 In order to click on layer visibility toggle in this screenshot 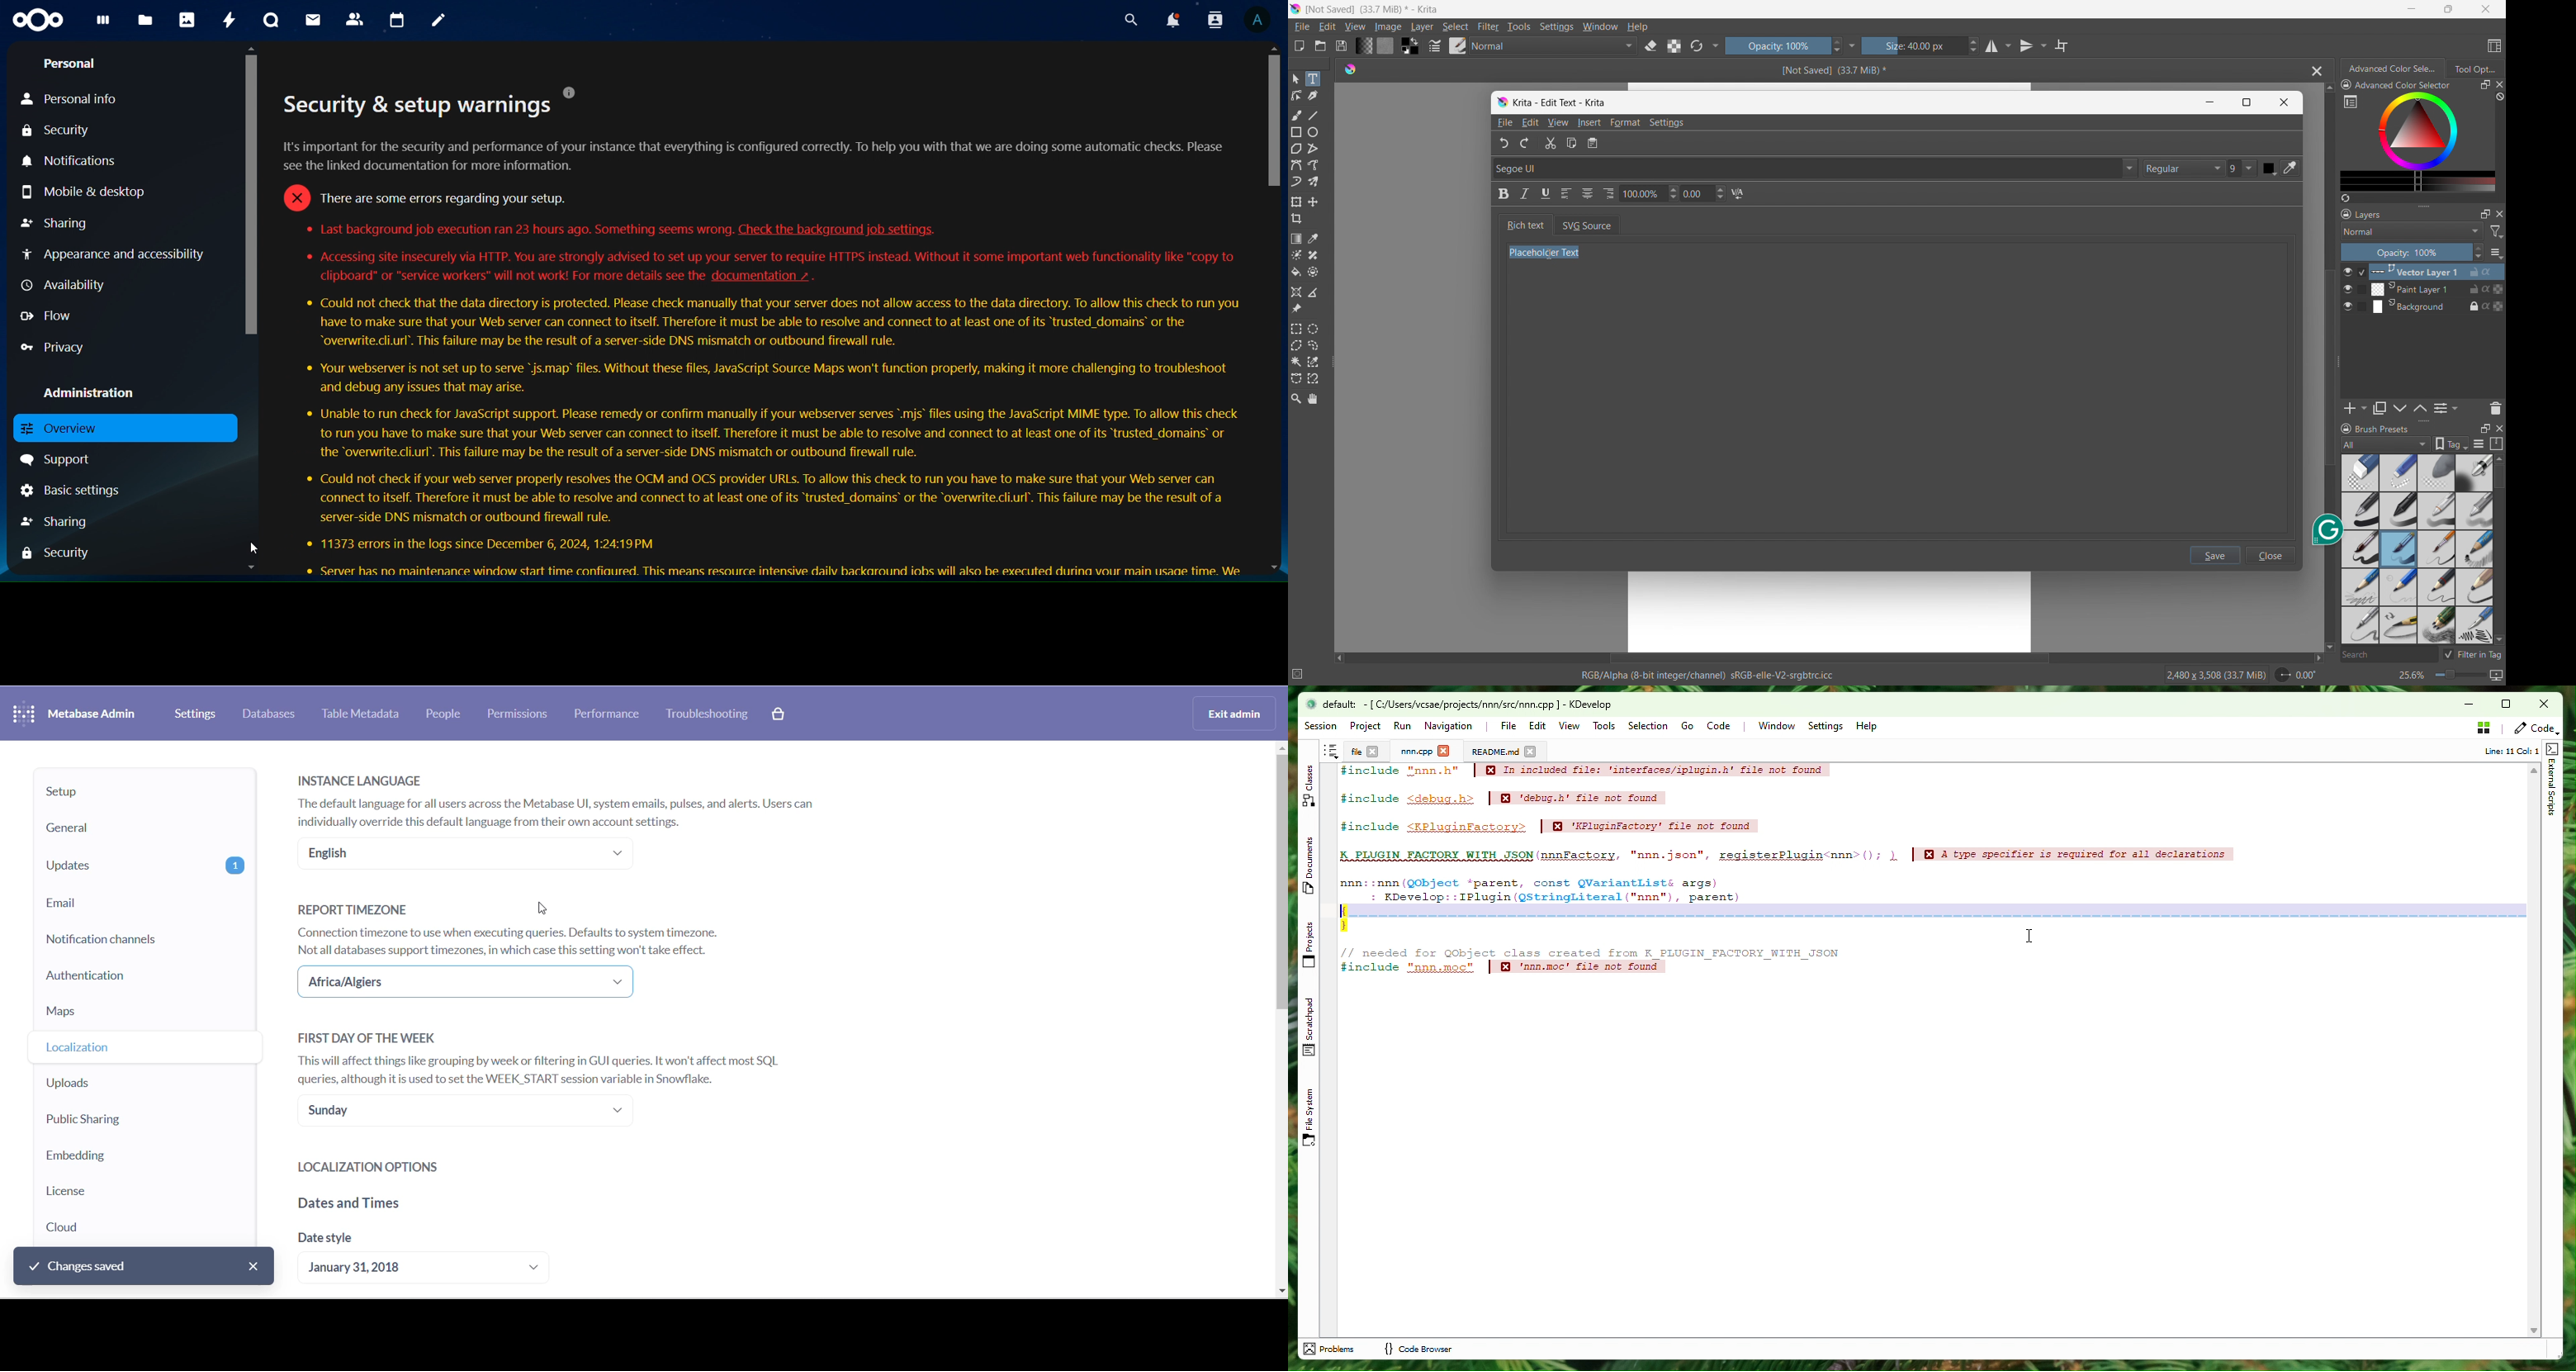, I will do `click(2348, 289)`.